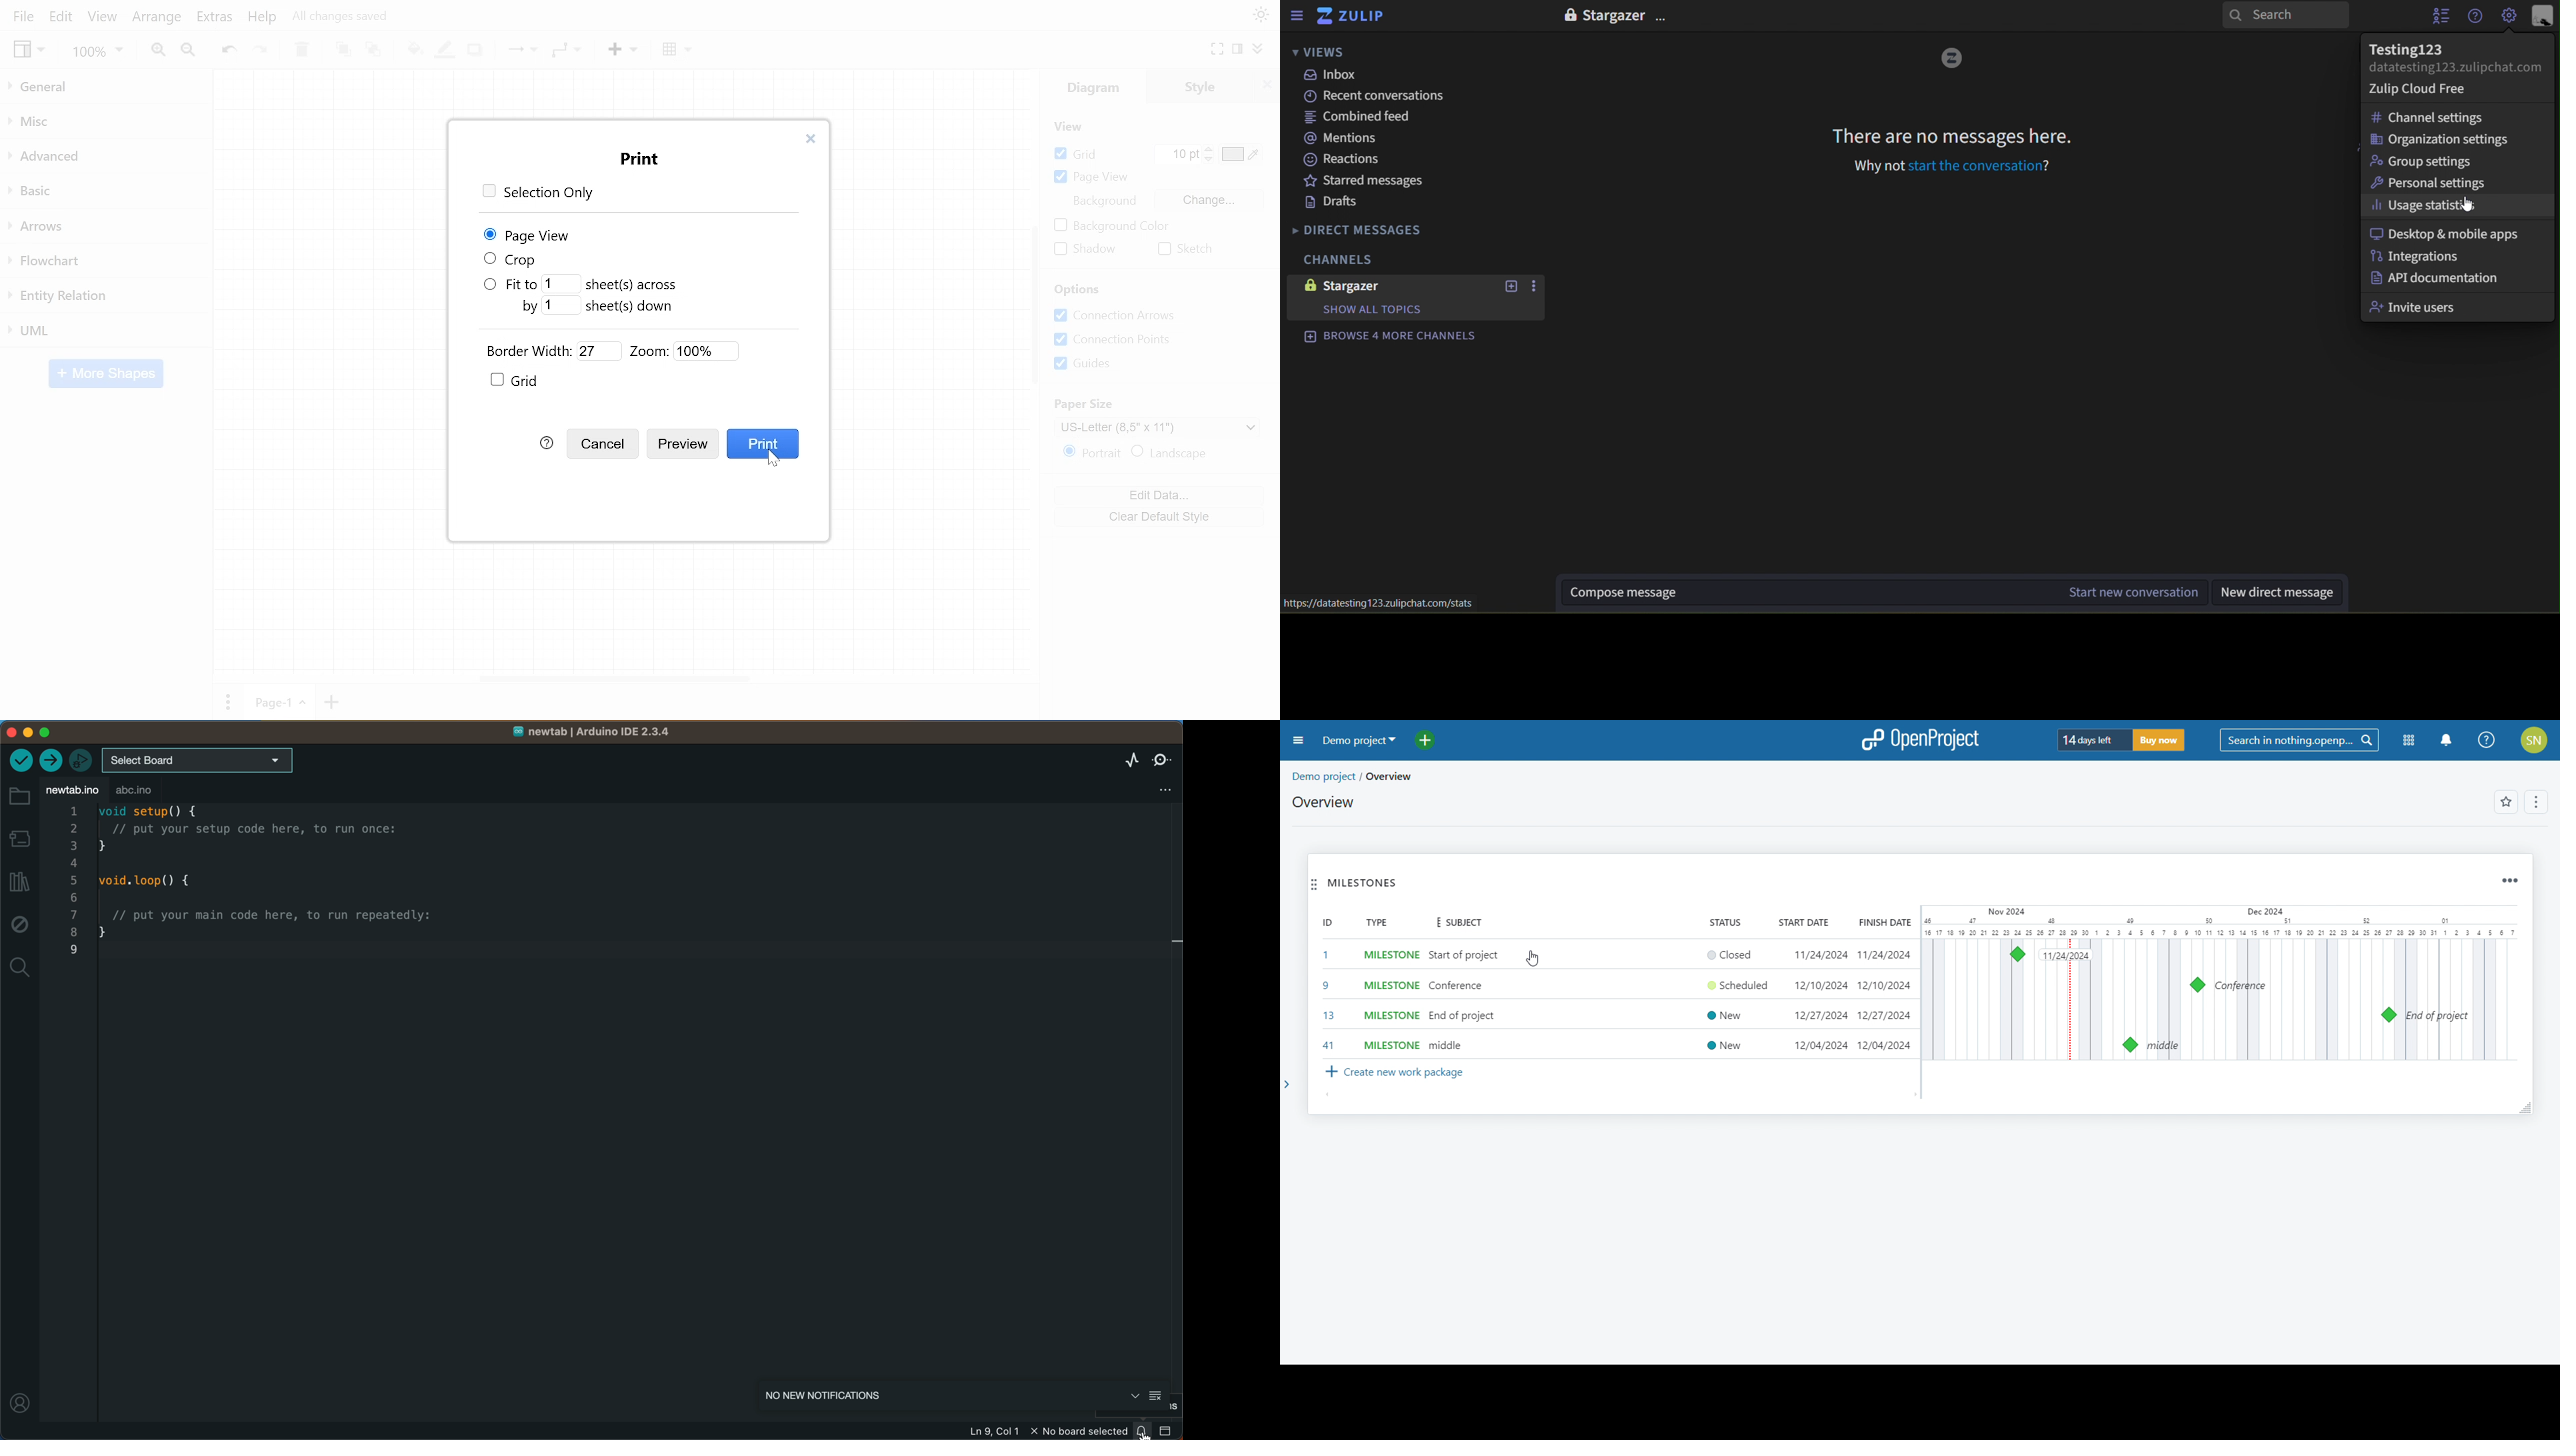 The width and height of the screenshot is (2576, 1456). Describe the element at coordinates (1360, 740) in the screenshot. I see `demo project` at that location.